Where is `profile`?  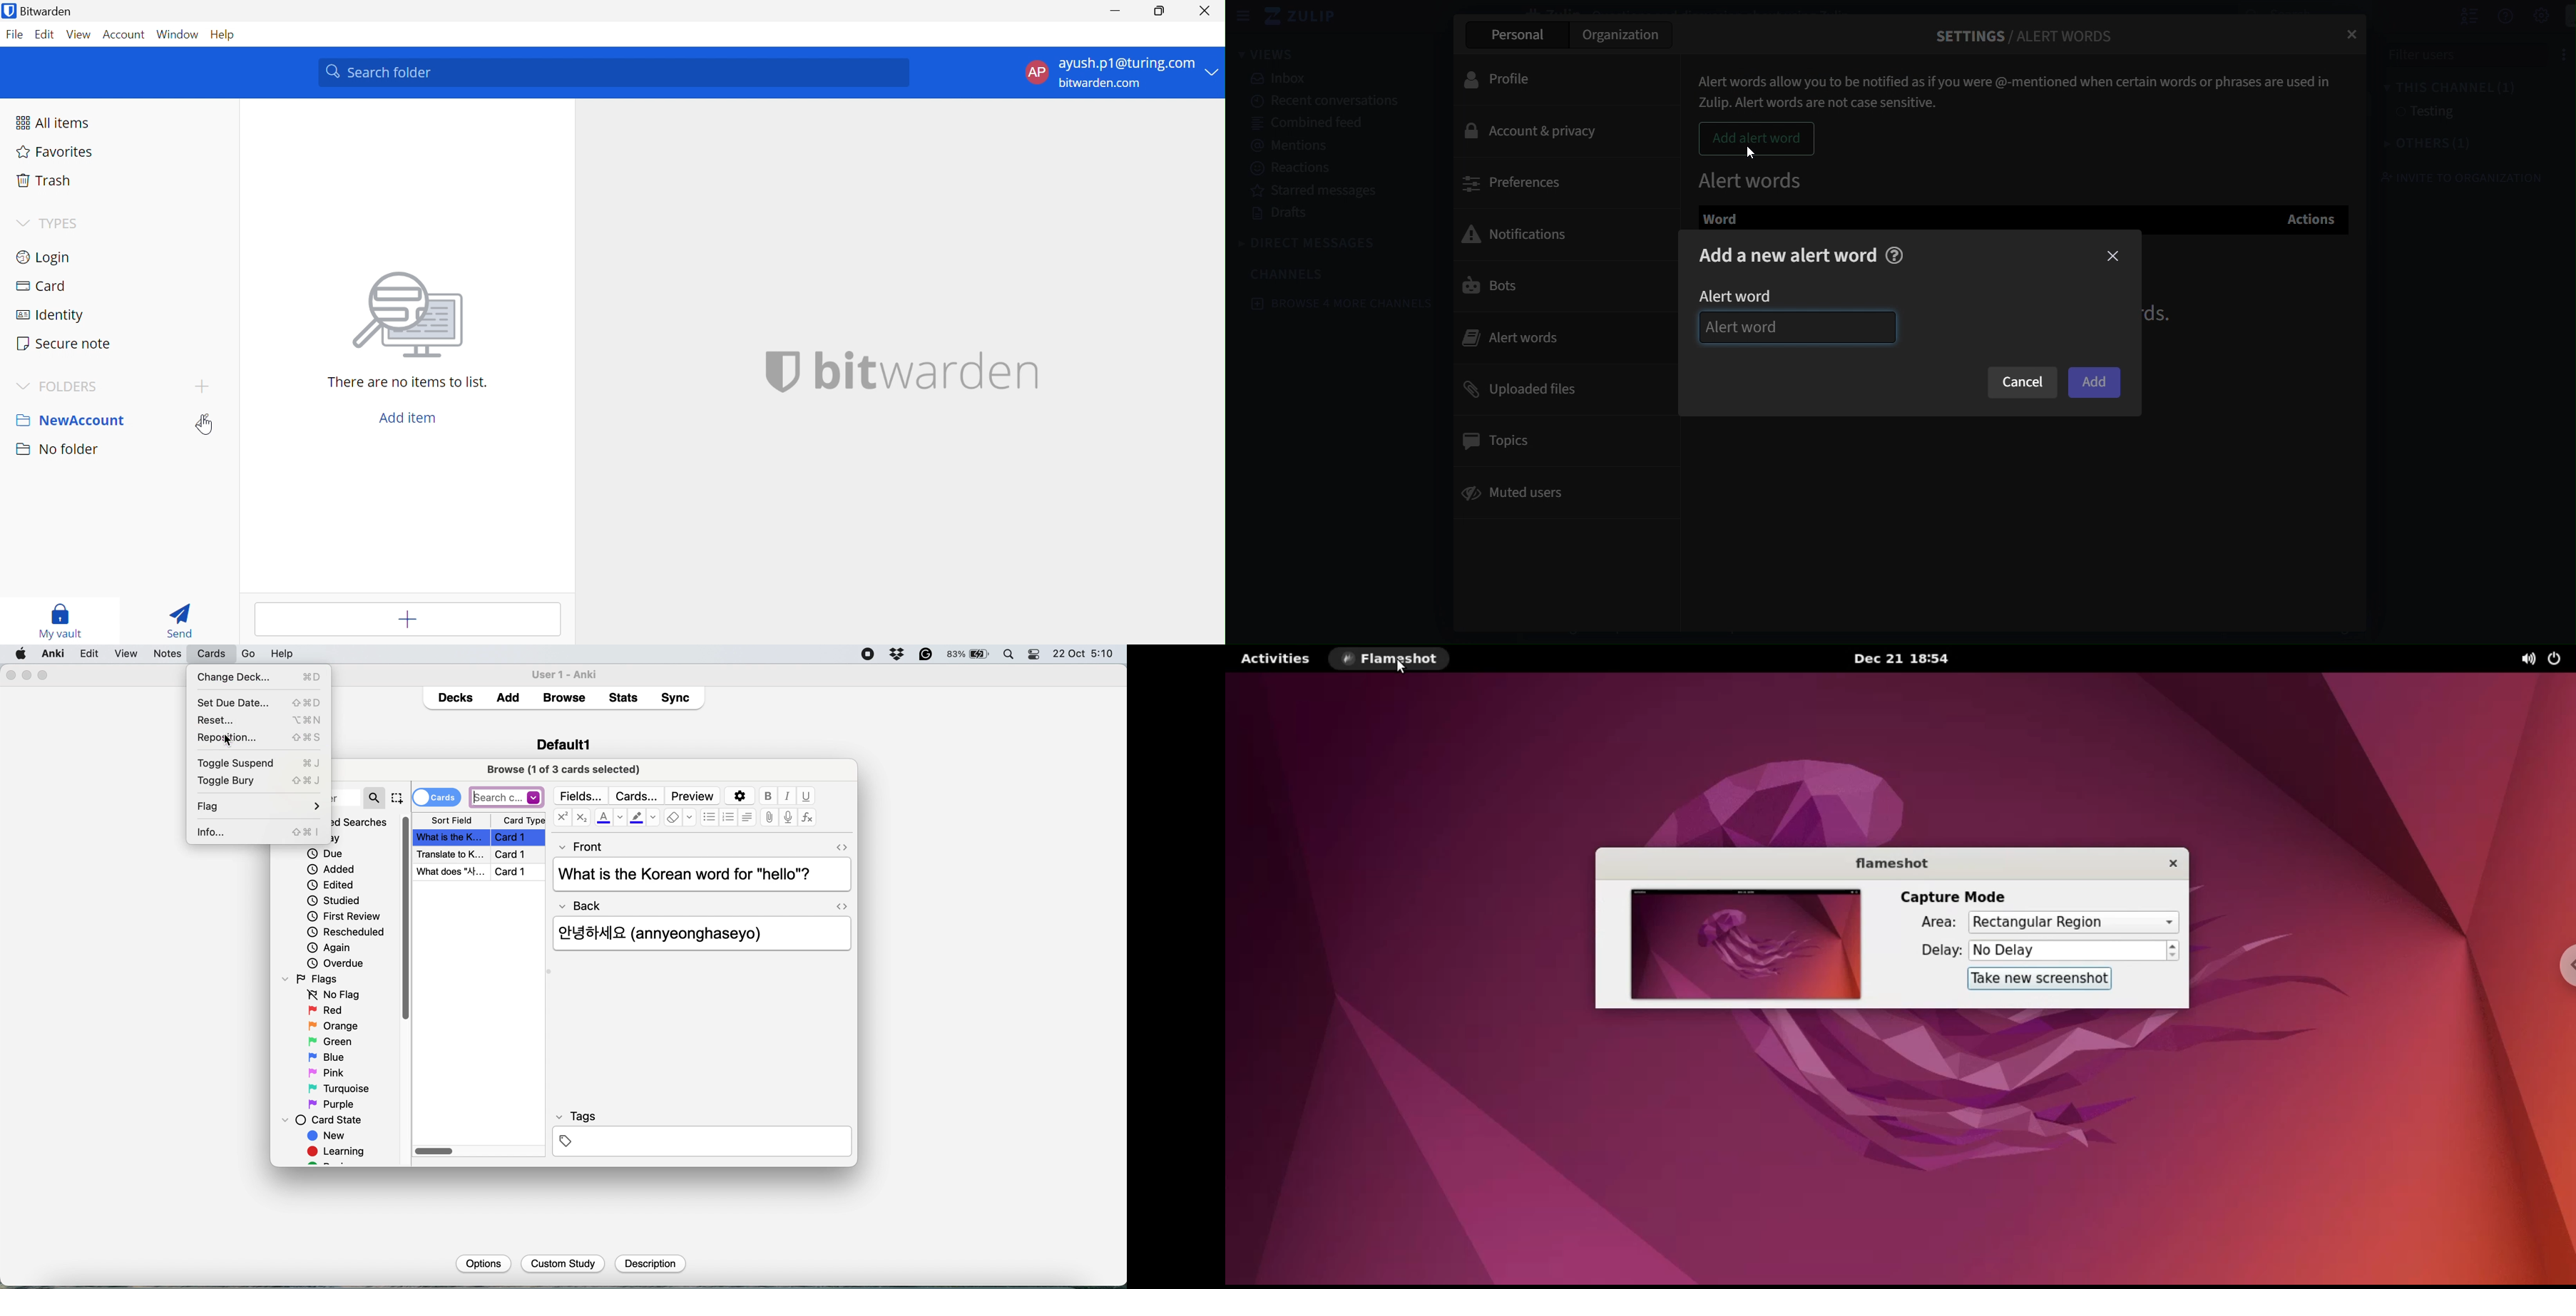
profile is located at coordinates (1507, 79).